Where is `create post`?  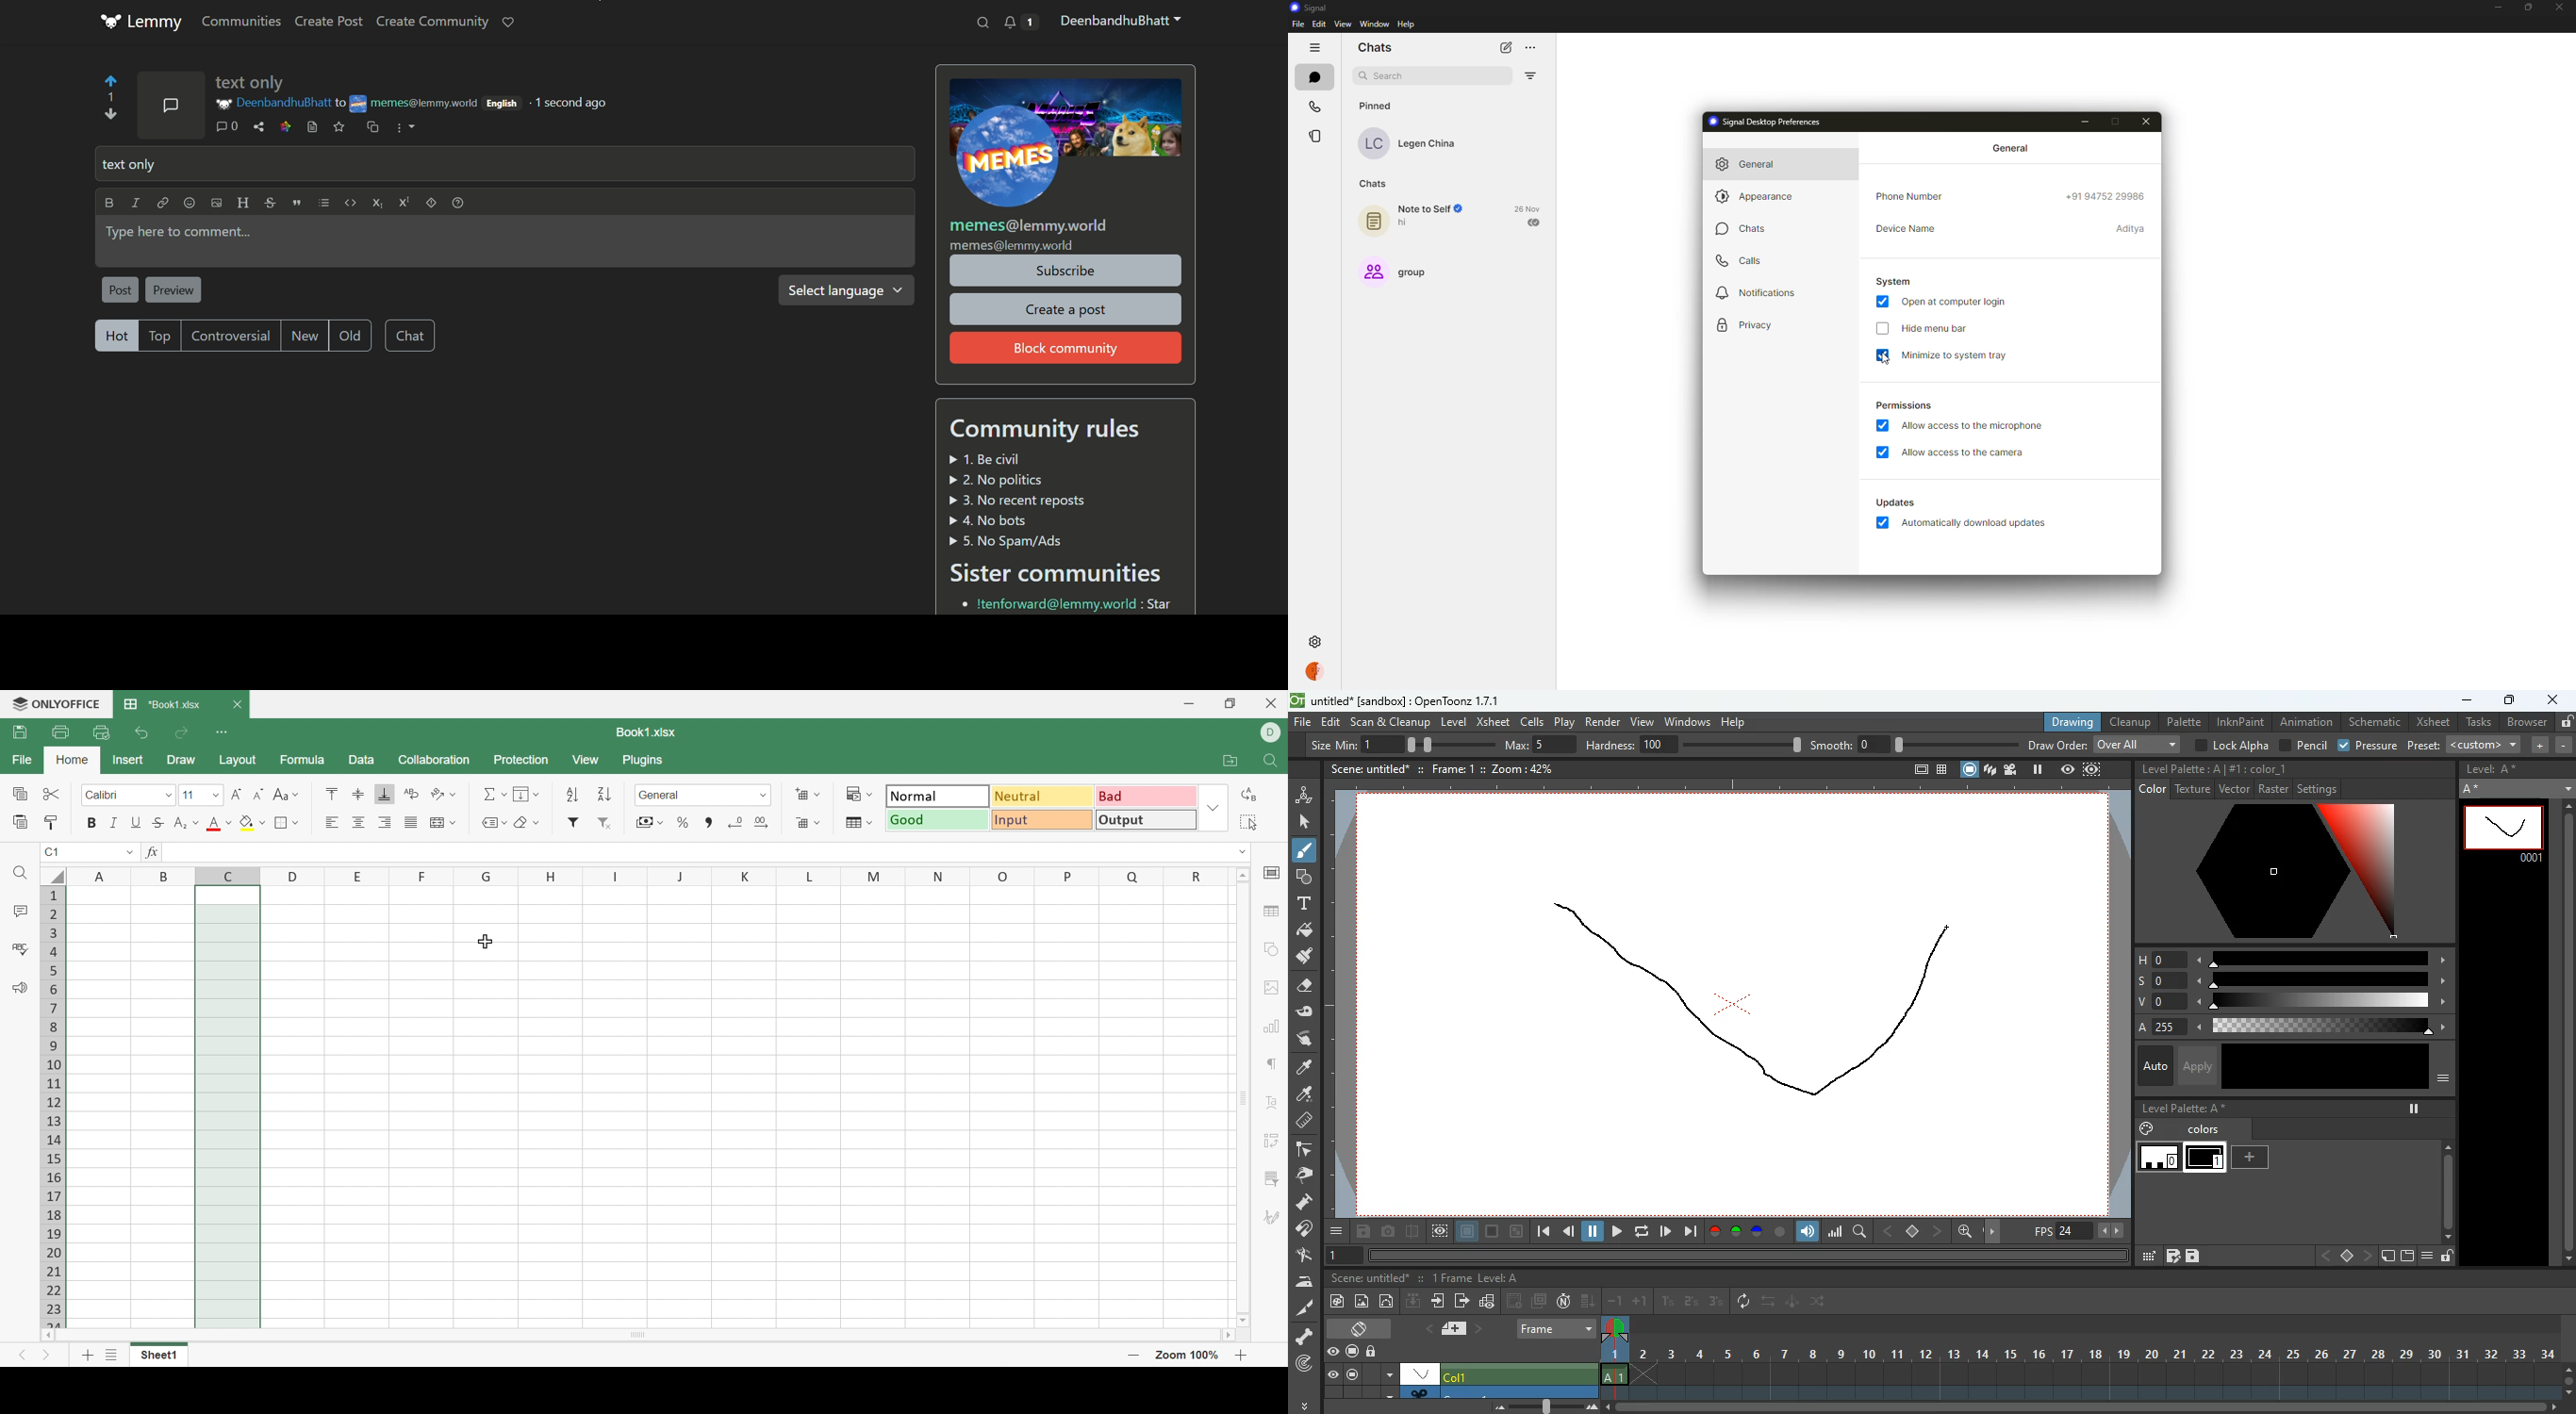 create post is located at coordinates (329, 22).